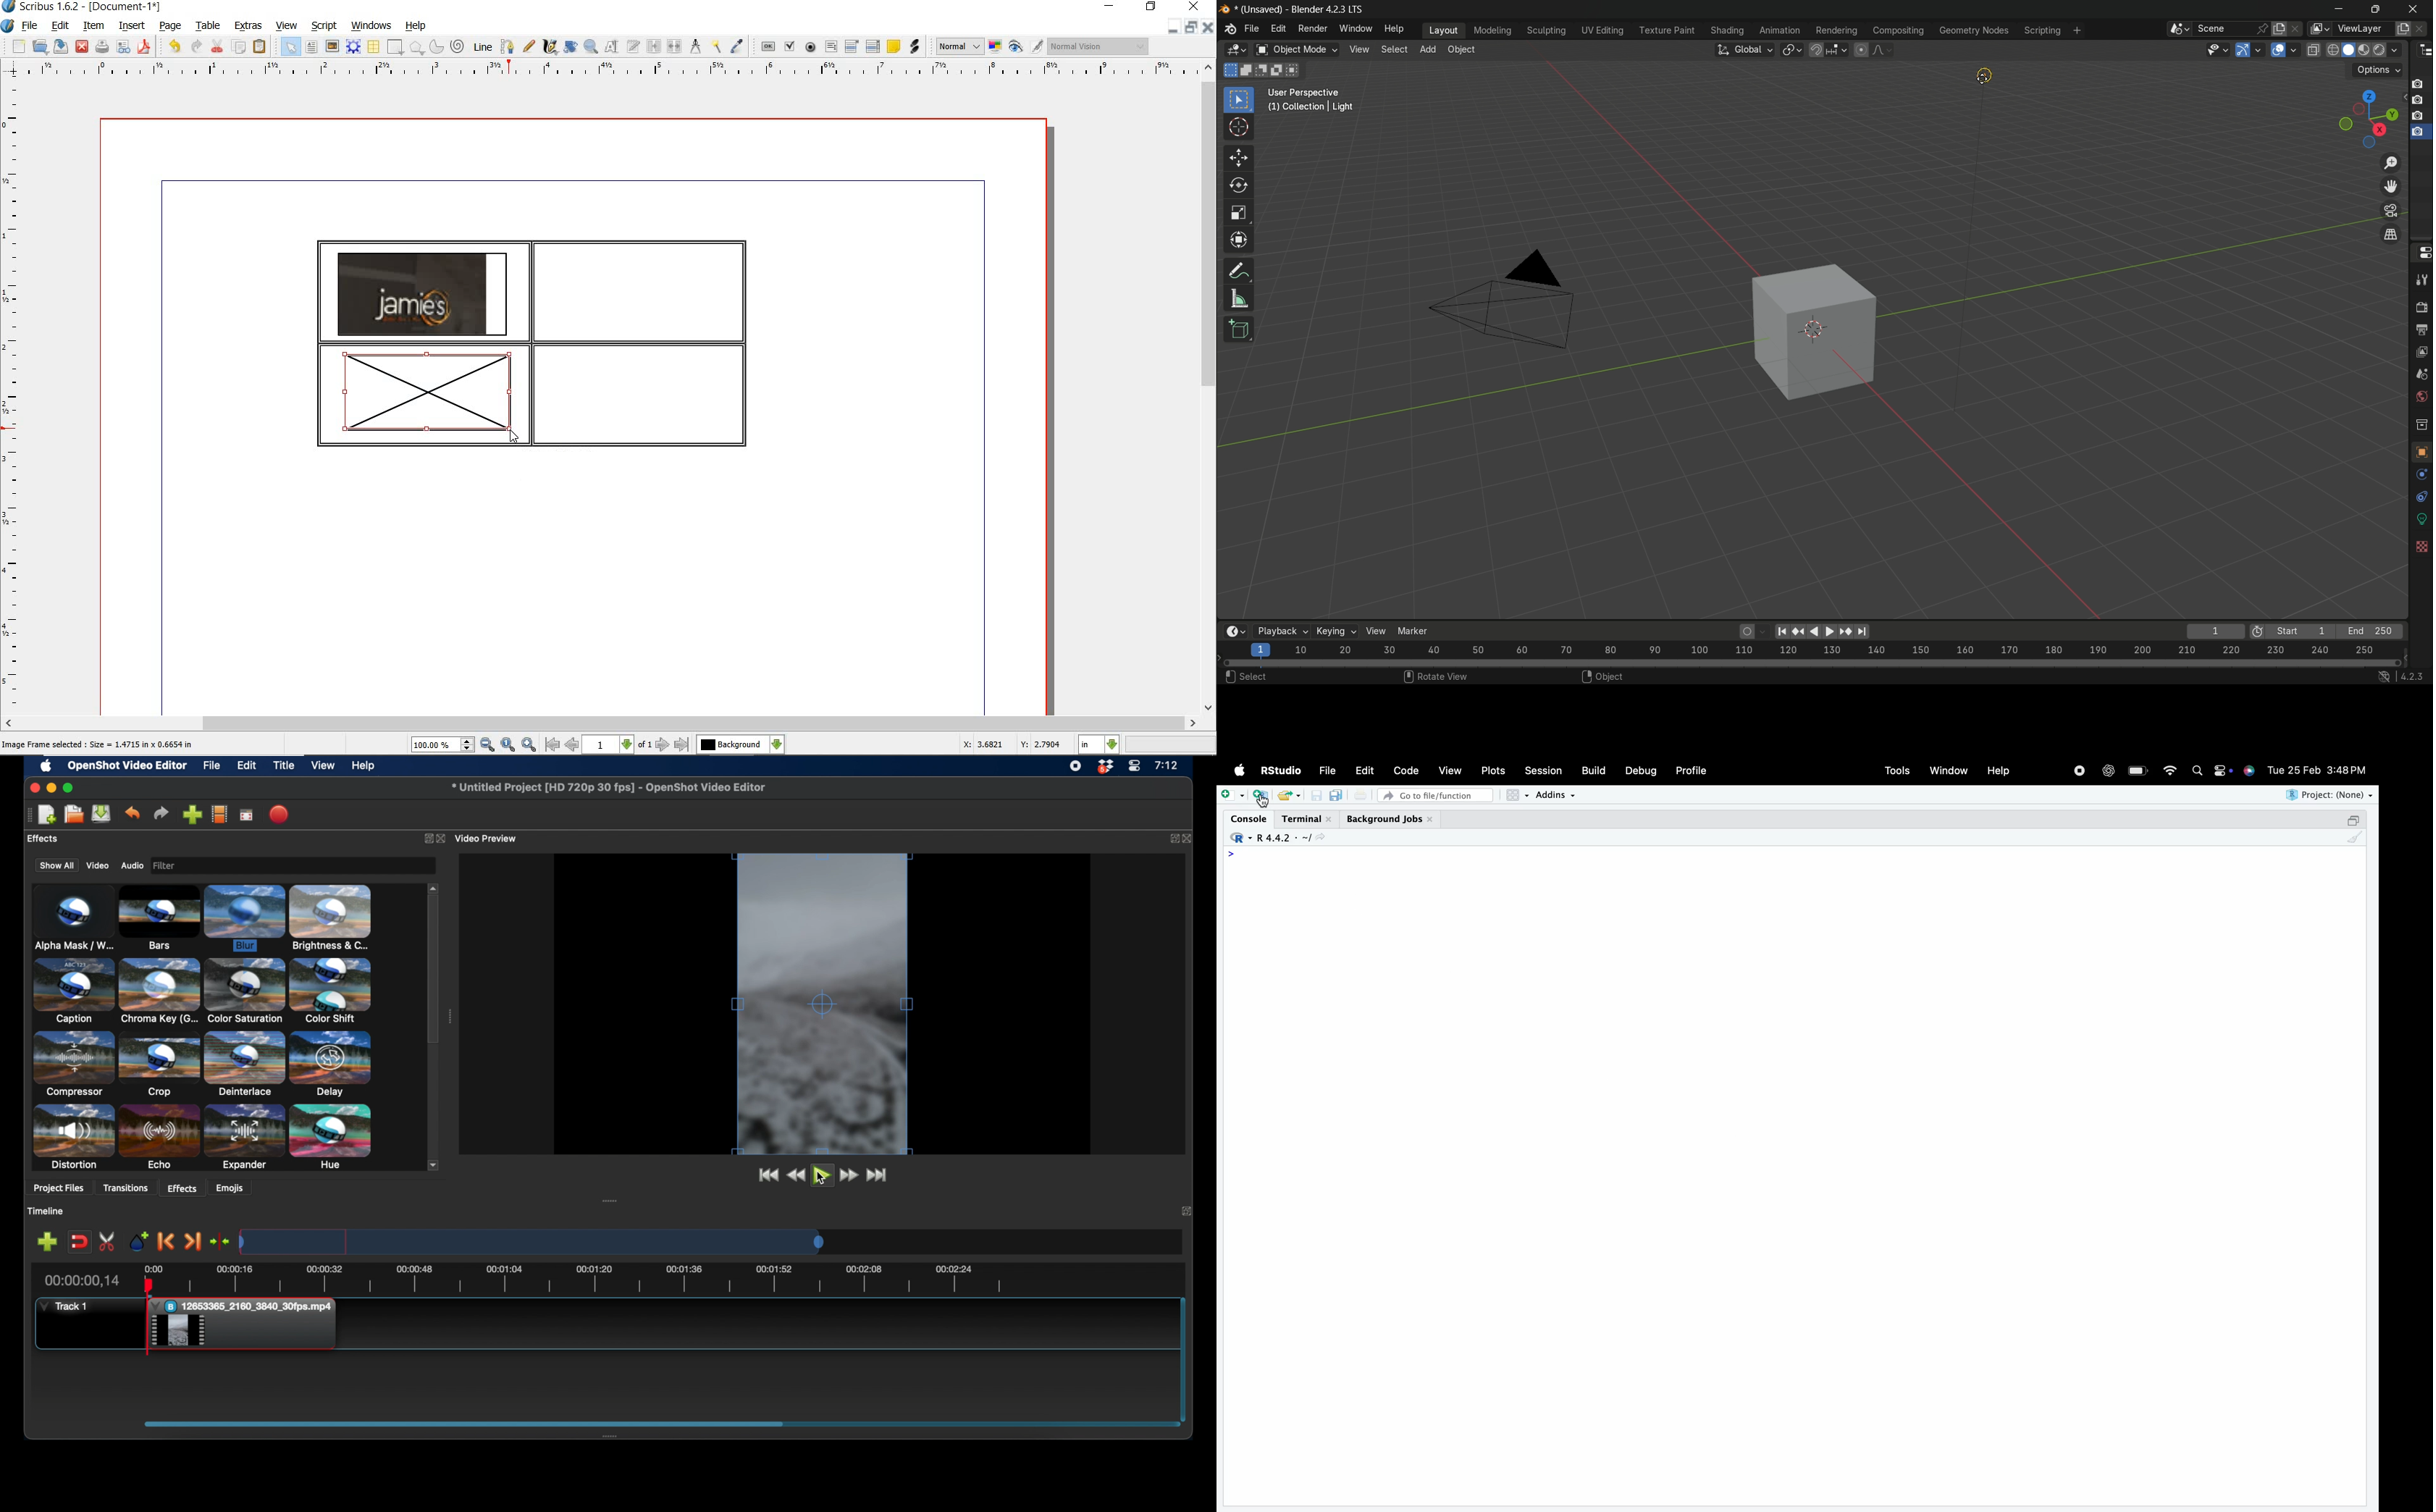  Describe the element at coordinates (2332, 51) in the screenshot. I see `wireframe` at that location.